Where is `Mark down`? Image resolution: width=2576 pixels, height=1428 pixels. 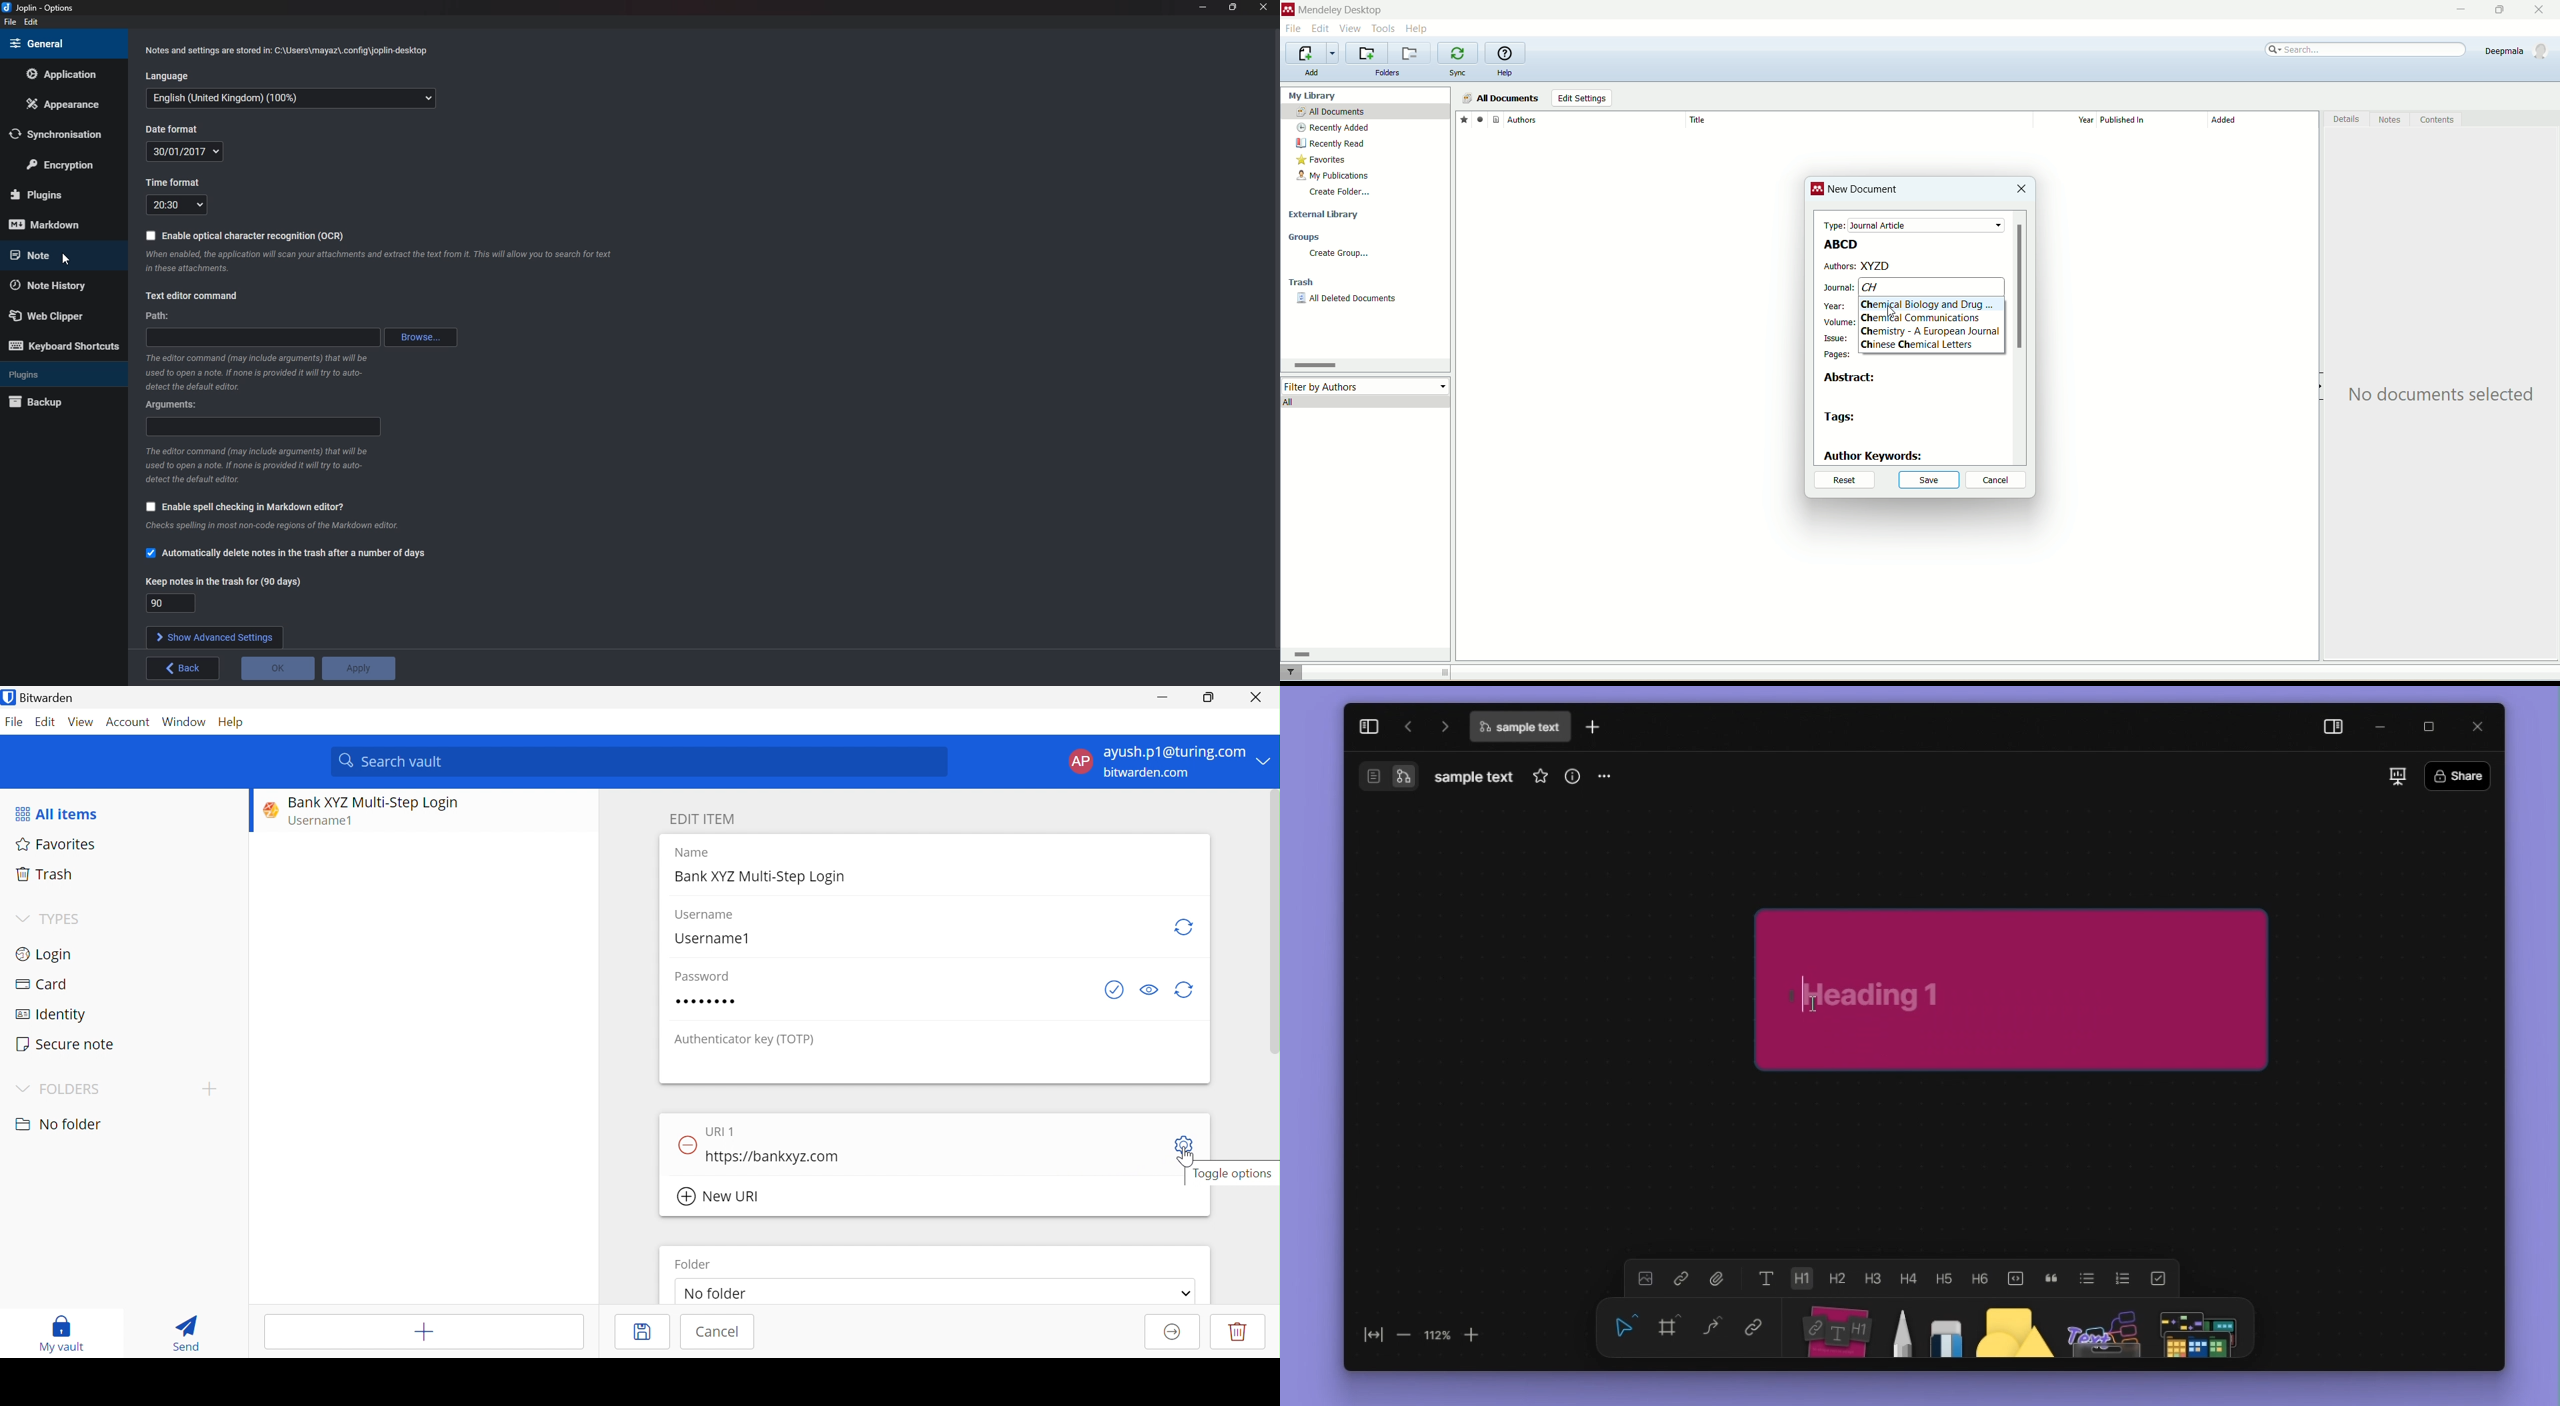 Mark down is located at coordinates (58, 225).